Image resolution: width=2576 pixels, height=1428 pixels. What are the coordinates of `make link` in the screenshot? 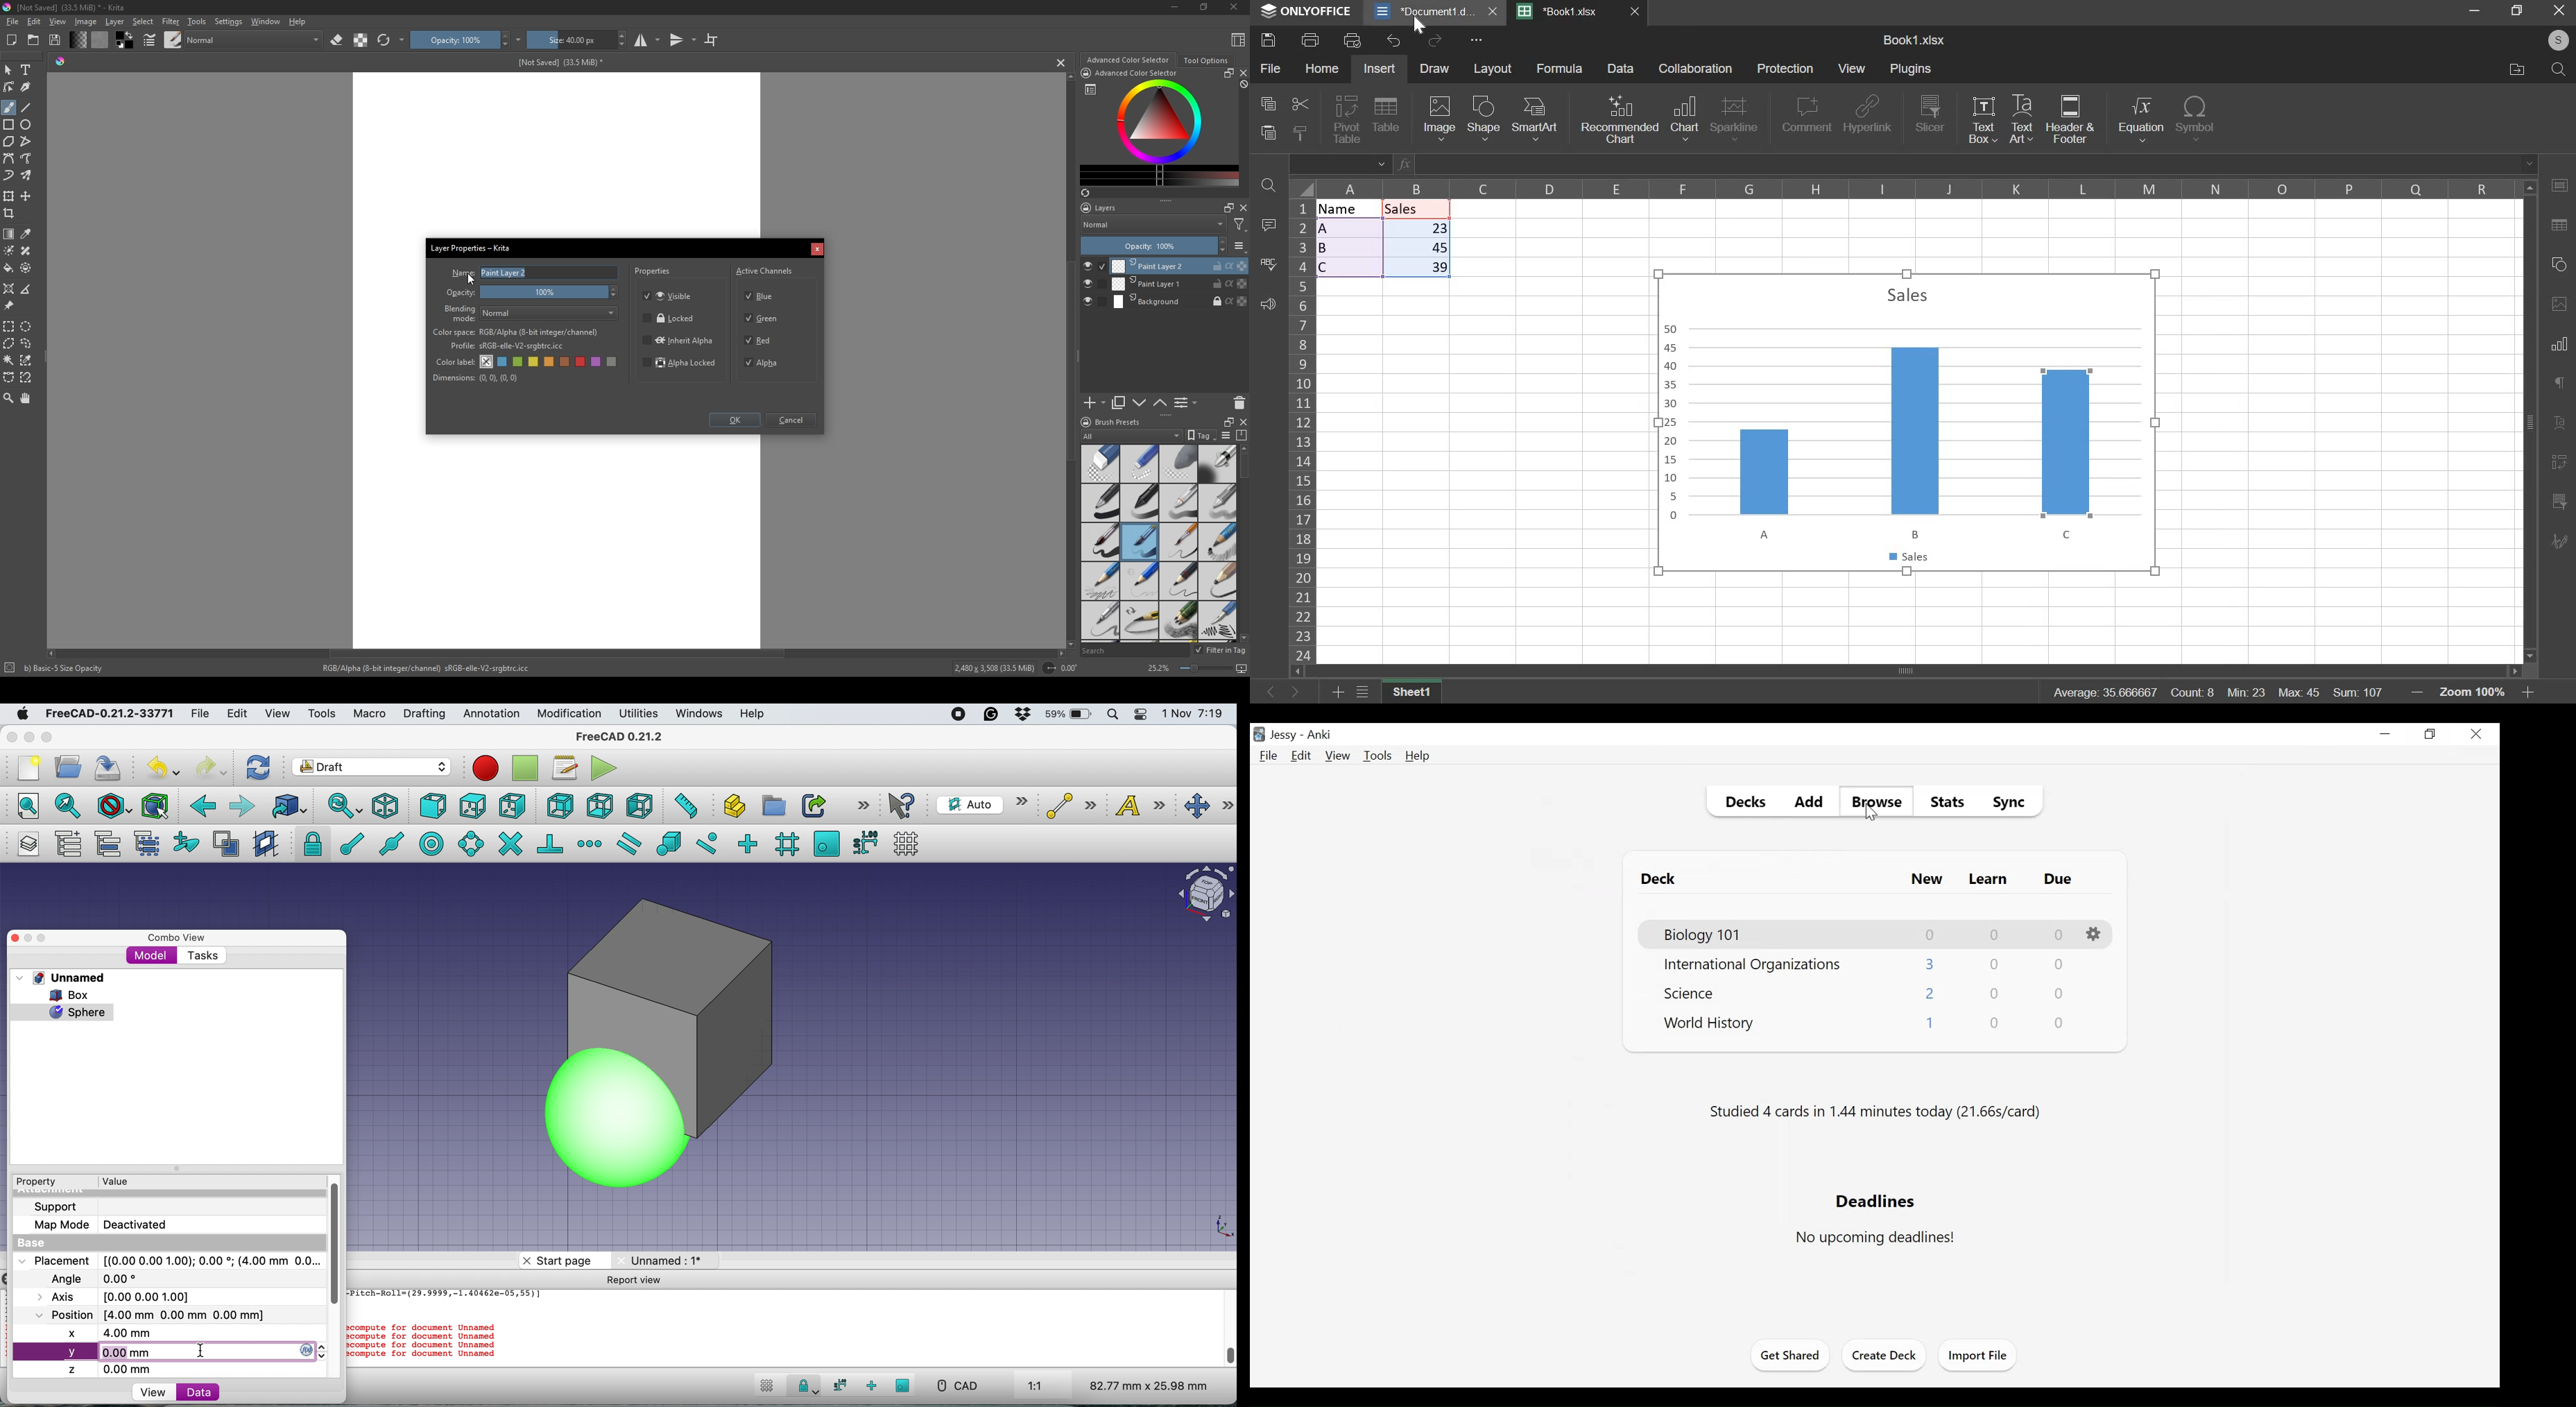 It's located at (814, 805).